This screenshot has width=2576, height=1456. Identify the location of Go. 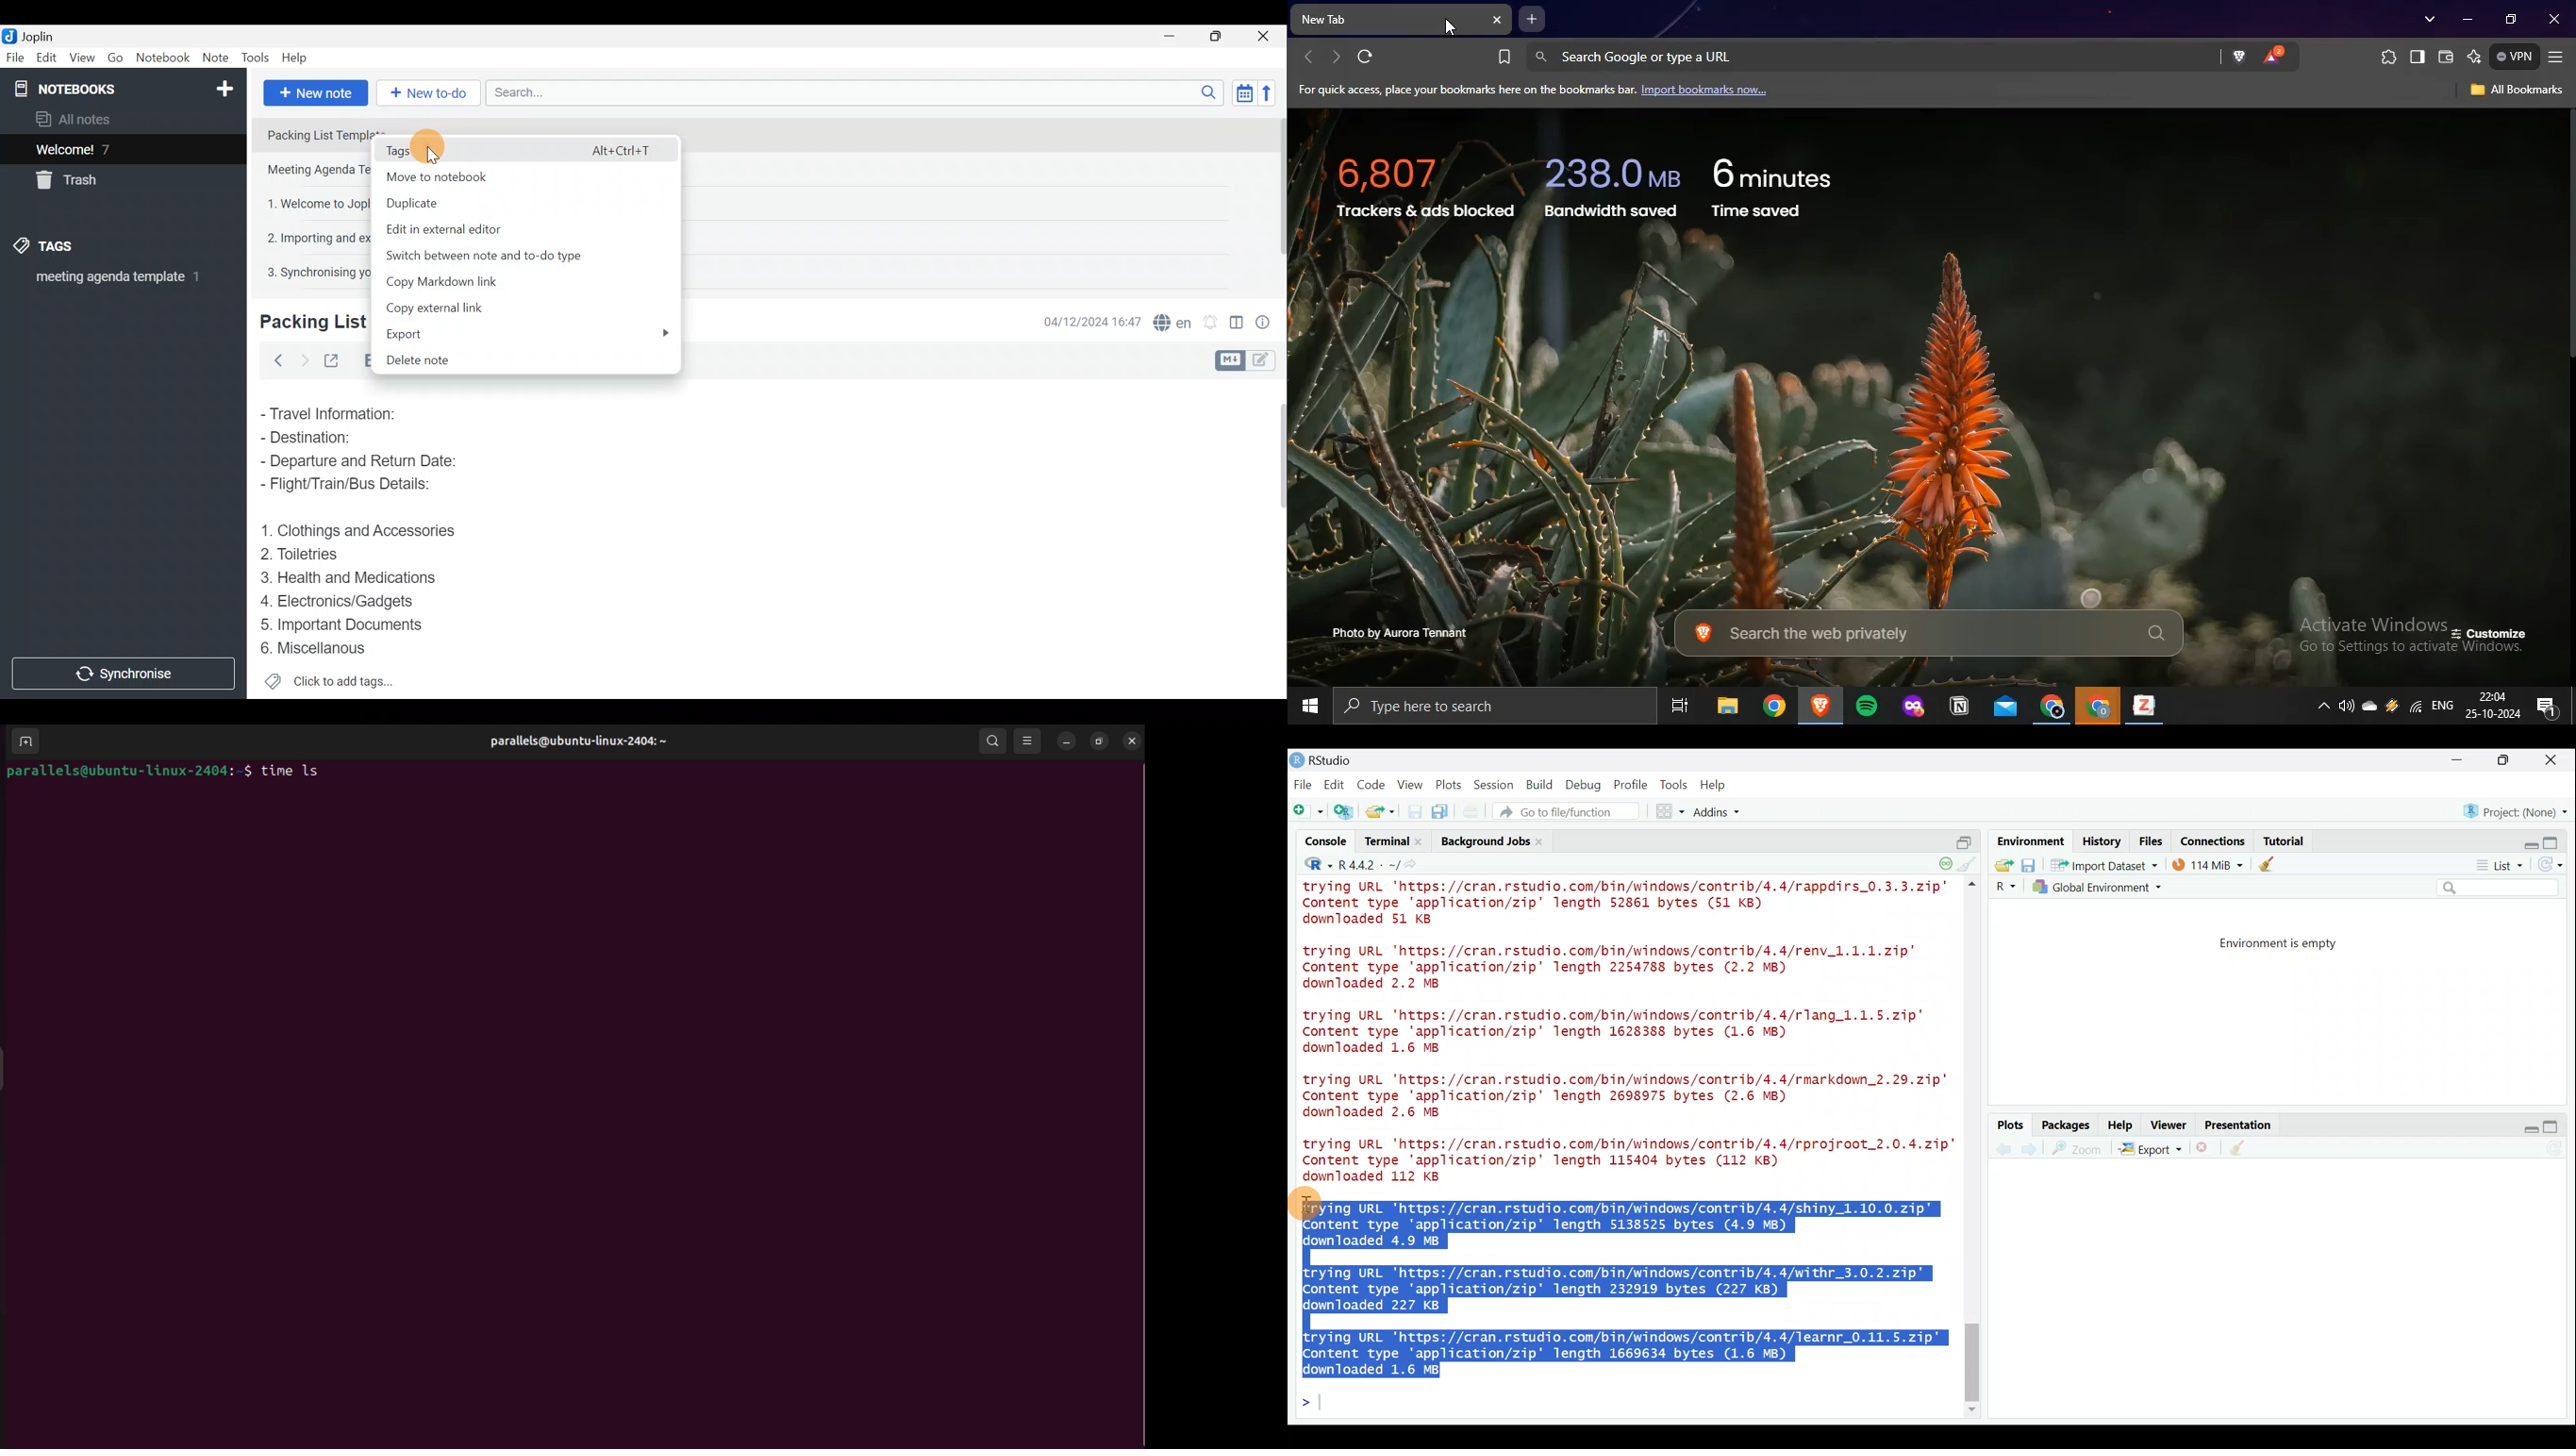
(116, 58).